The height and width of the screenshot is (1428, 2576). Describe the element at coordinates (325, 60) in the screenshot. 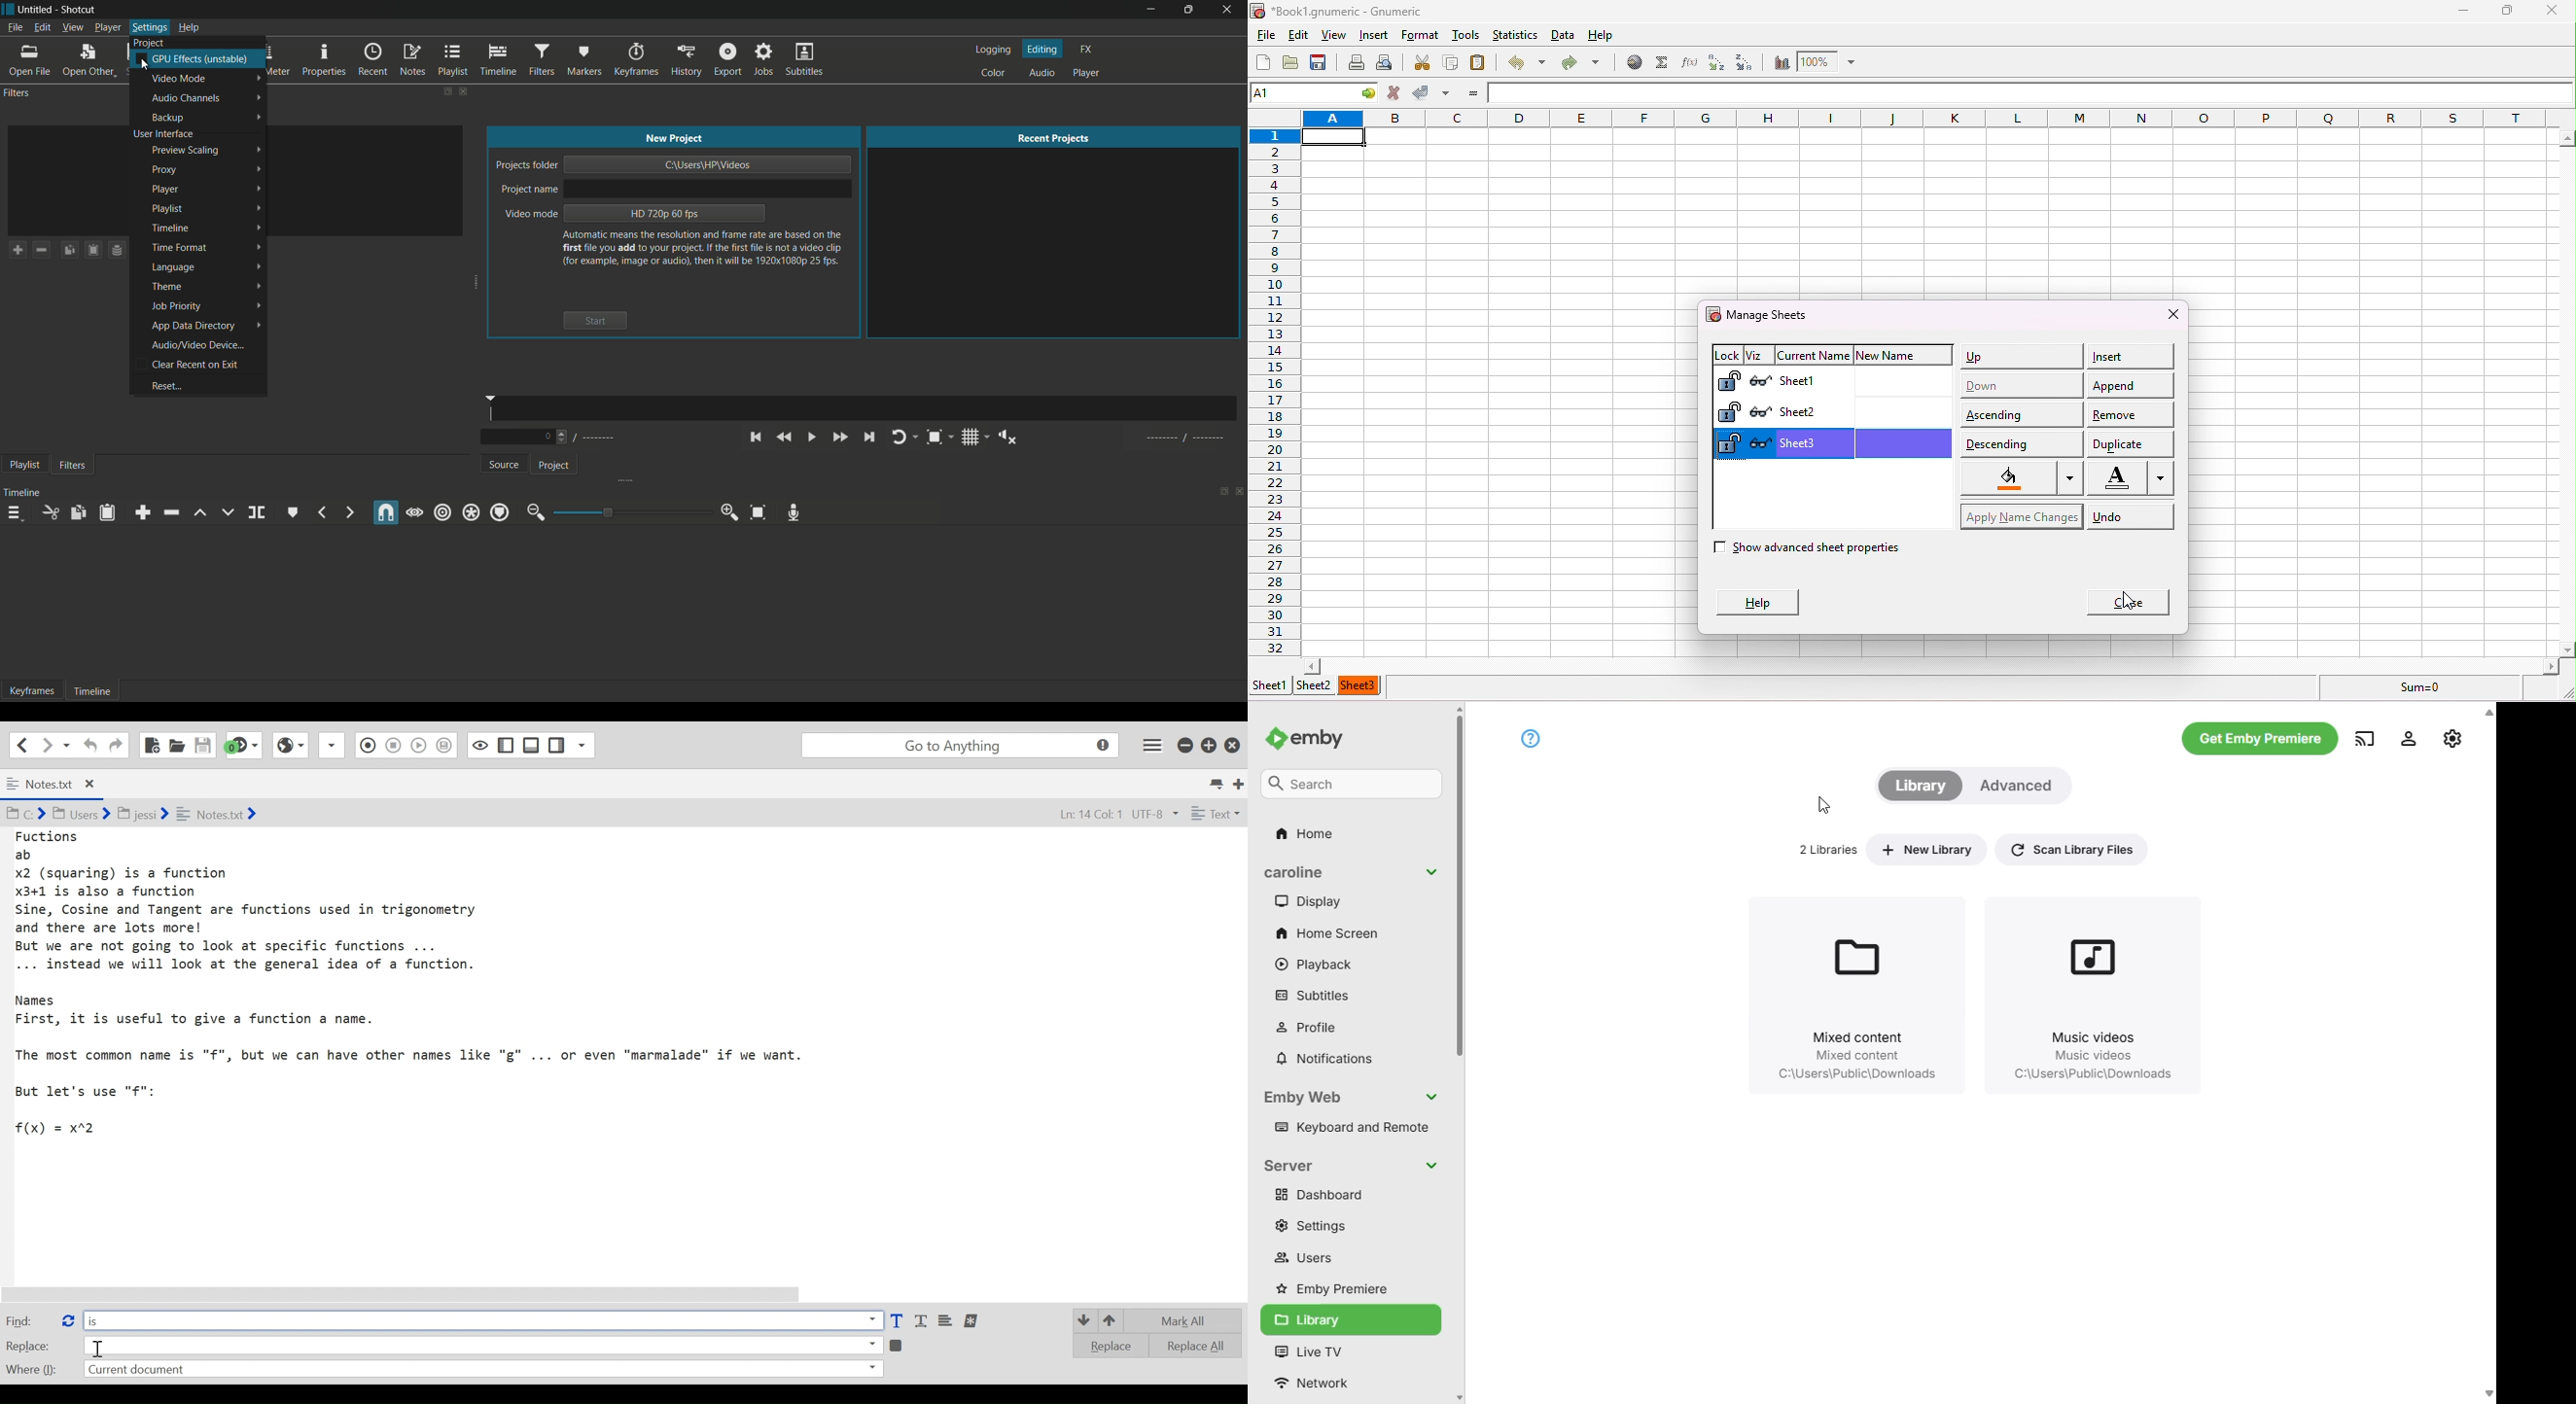

I see `properties` at that location.